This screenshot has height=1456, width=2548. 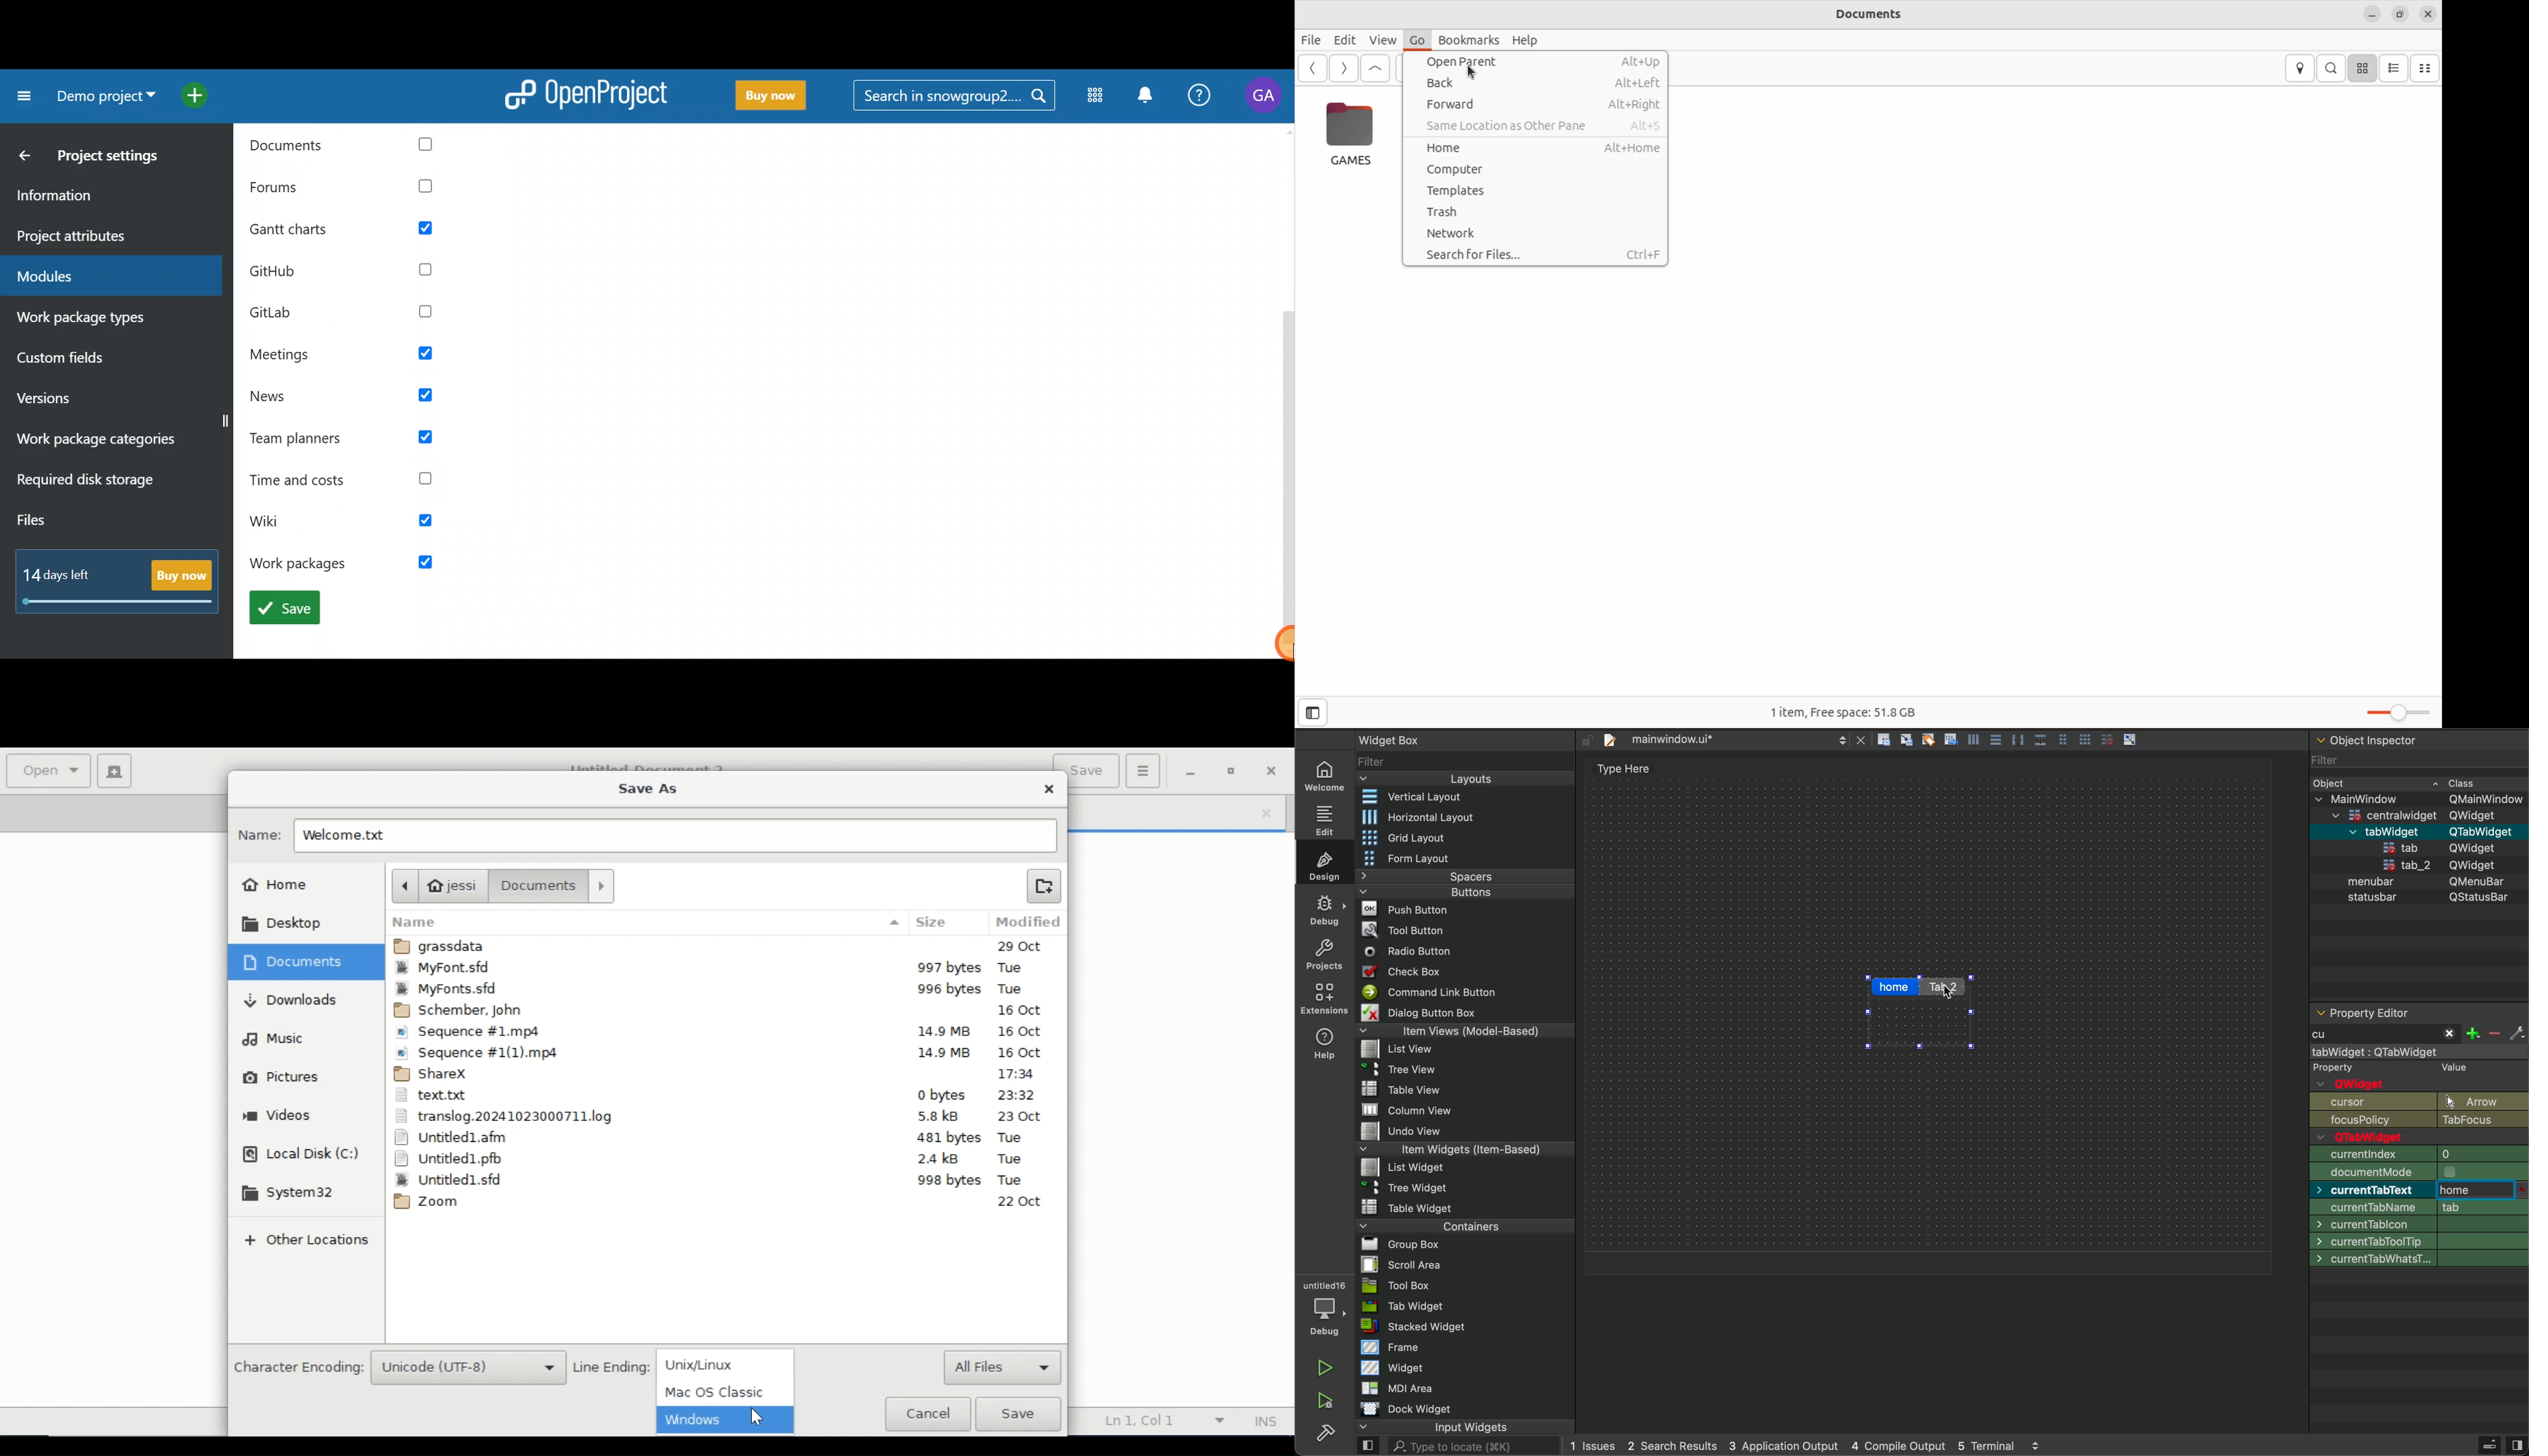 I want to click on cursor, so click(x=1474, y=74).